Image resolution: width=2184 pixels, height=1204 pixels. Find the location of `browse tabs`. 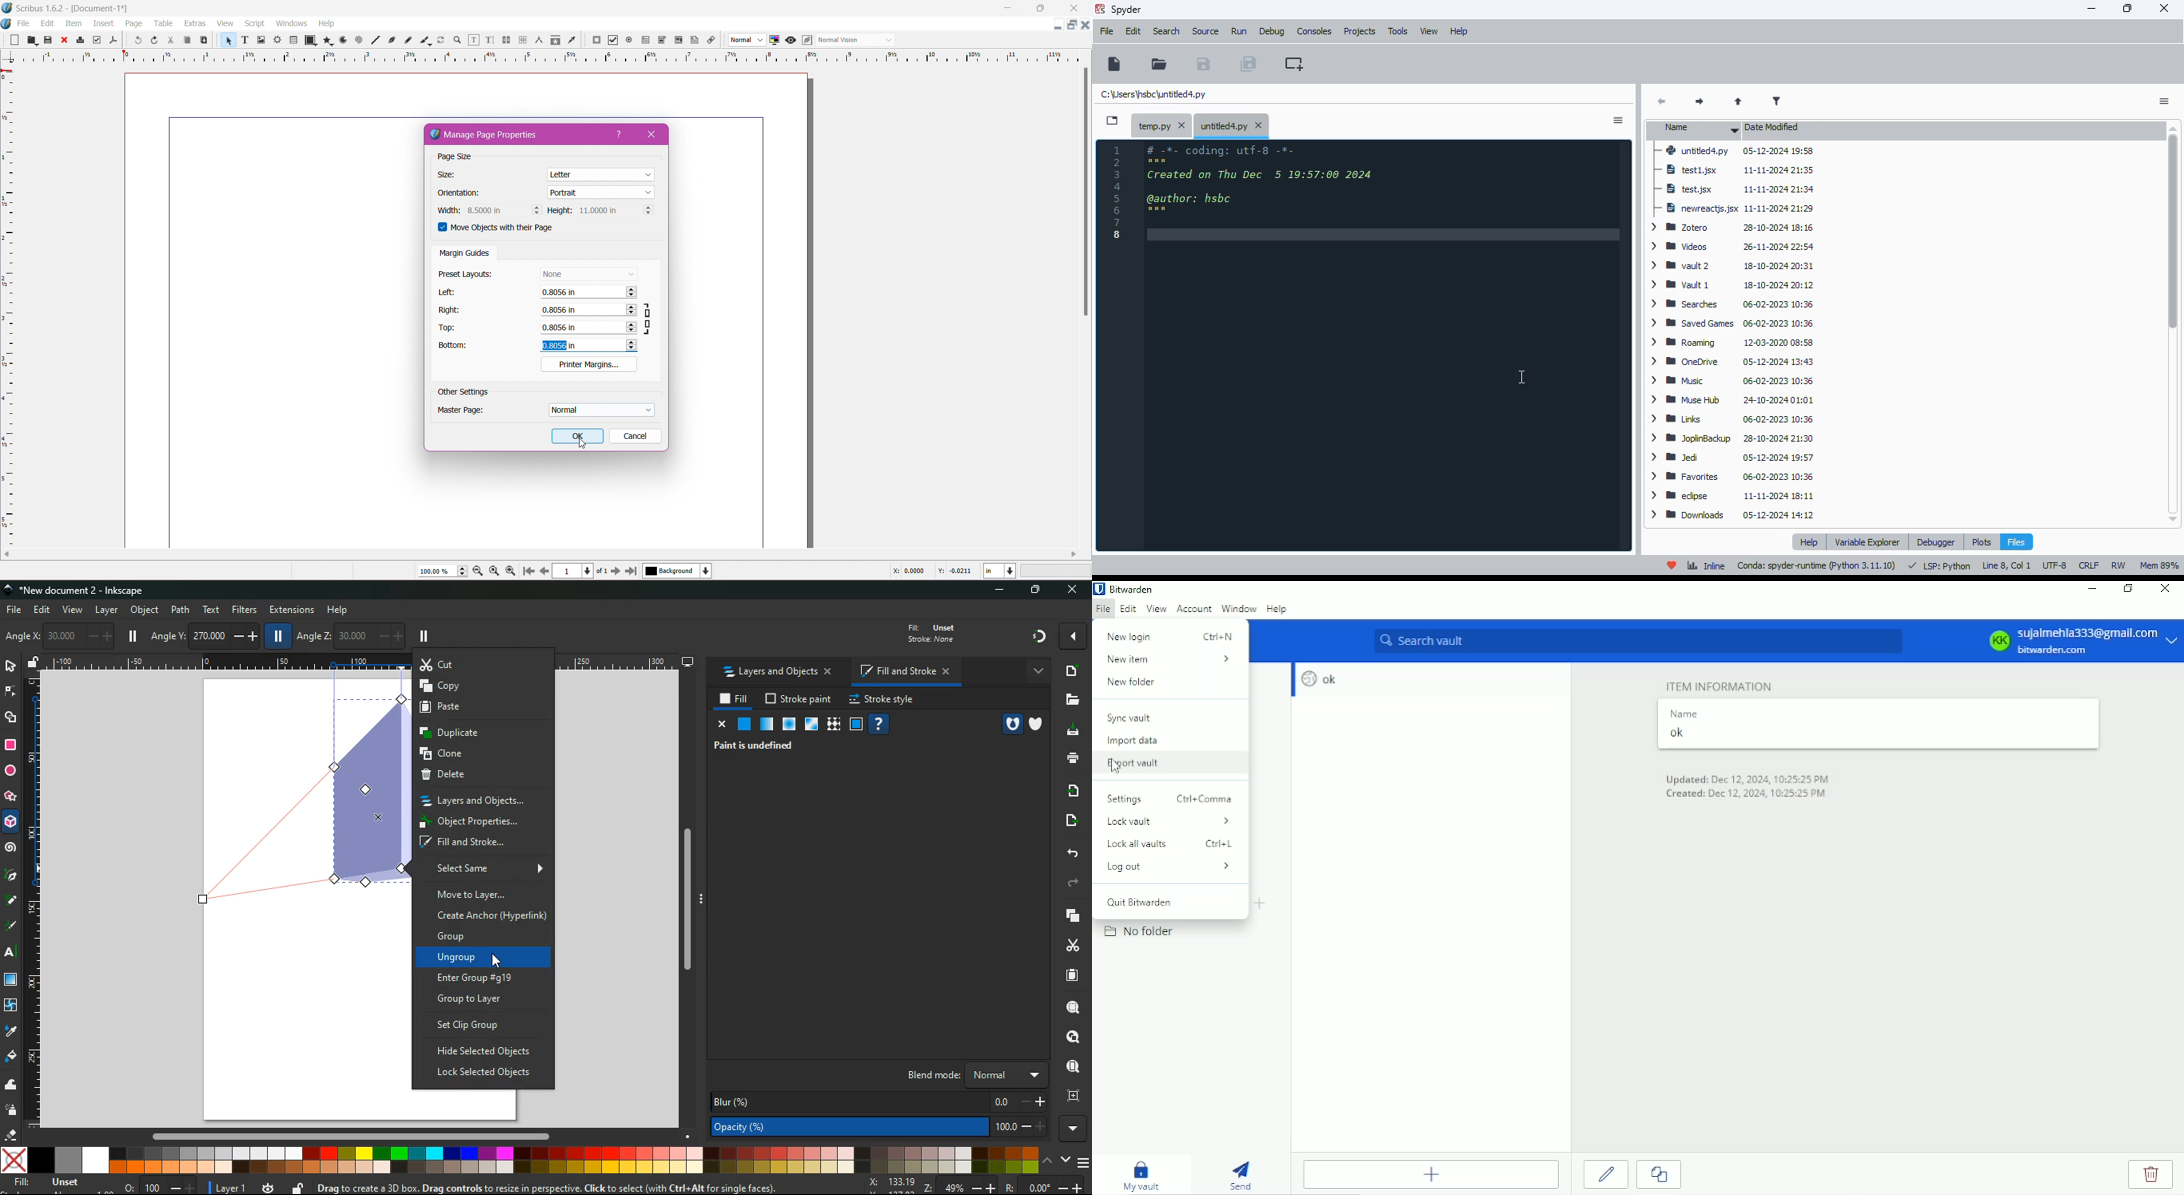

browse tabs is located at coordinates (1112, 122).